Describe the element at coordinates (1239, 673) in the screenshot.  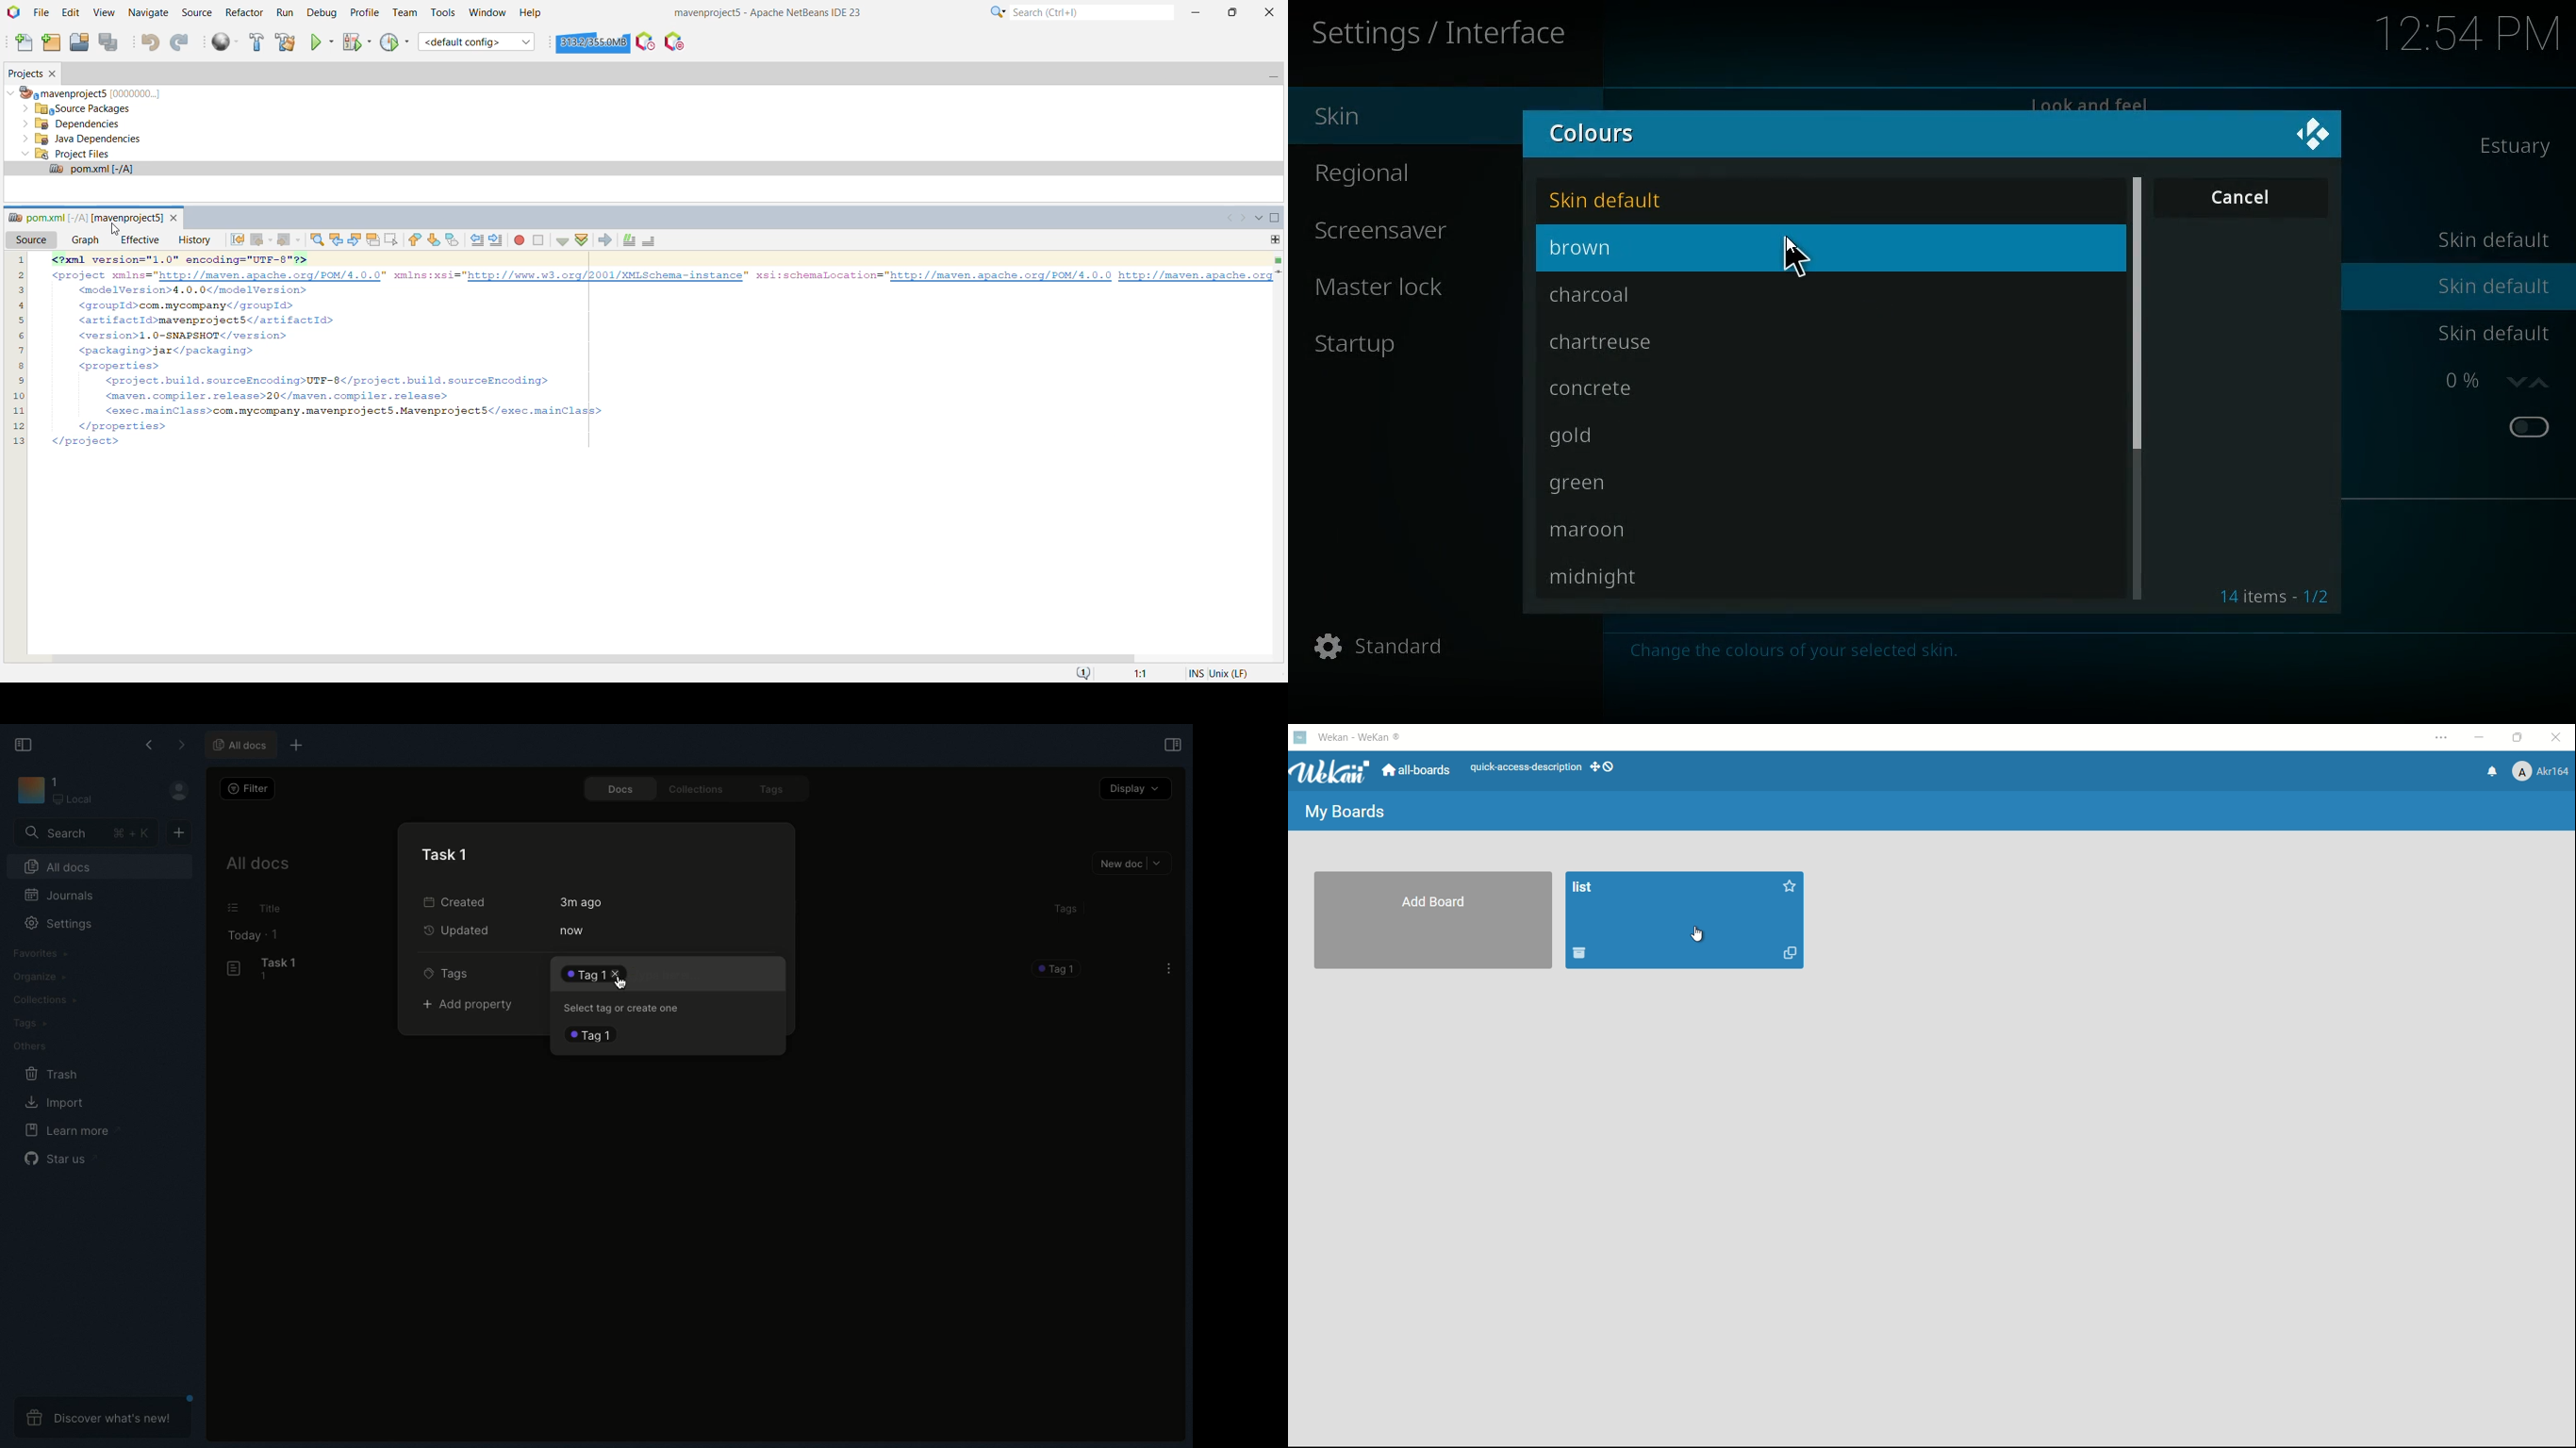
I see `System OS` at that location.